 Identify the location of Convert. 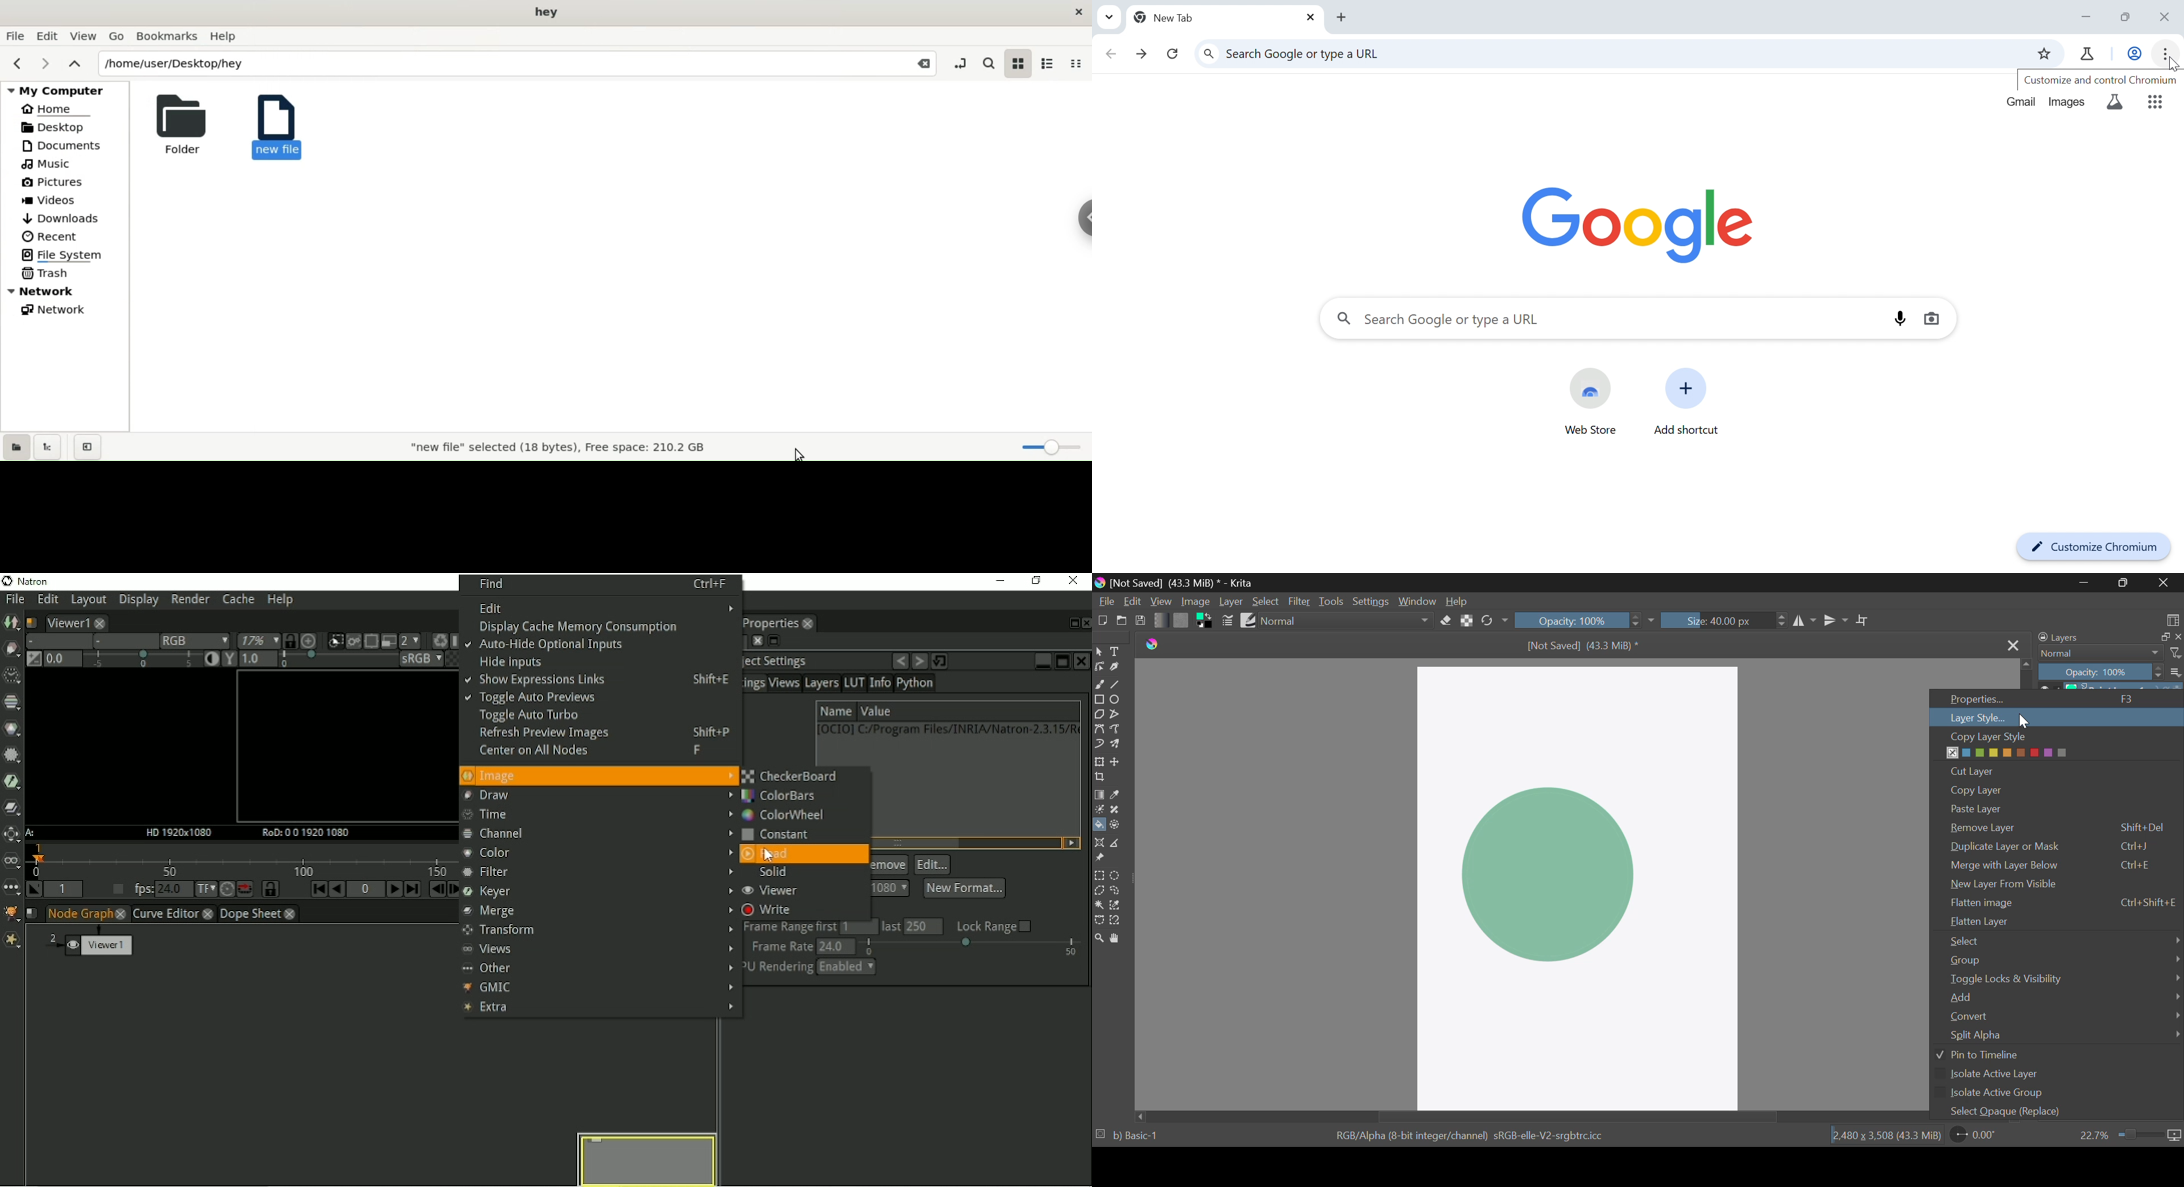
(2064, 1016).